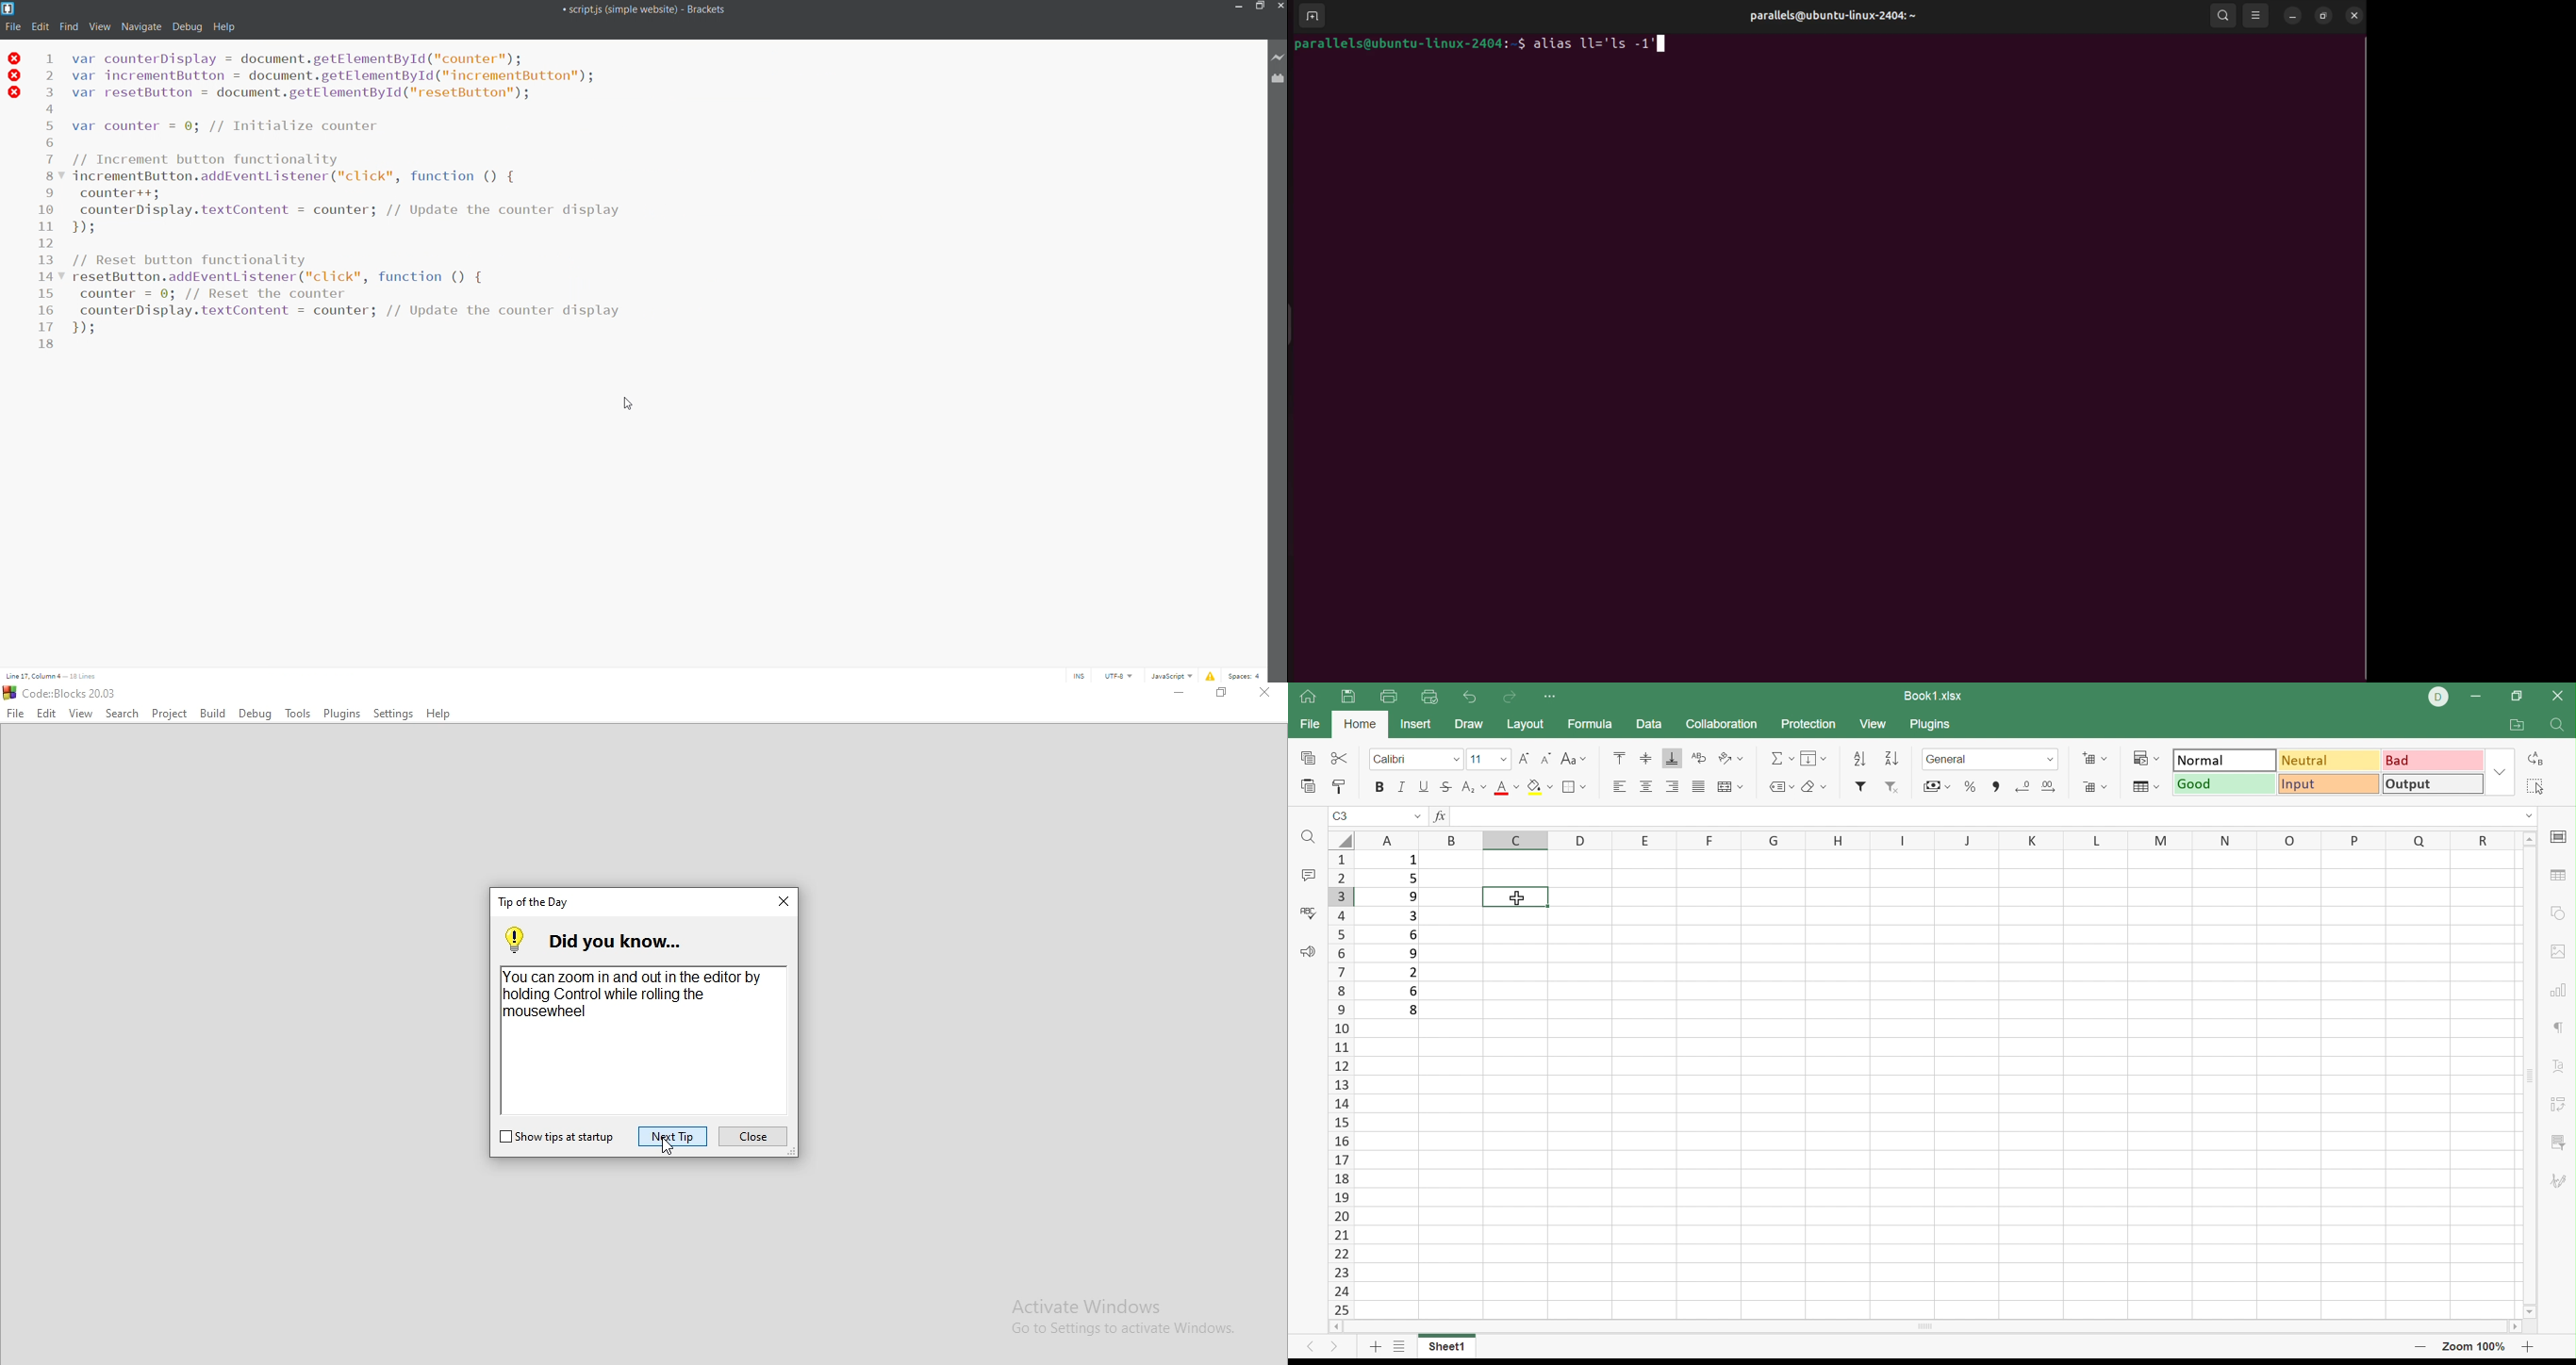  What do you see at coordinates (1311, 17) in the screenshot?
I see `add terminal` at bounding box center [1311, 17].